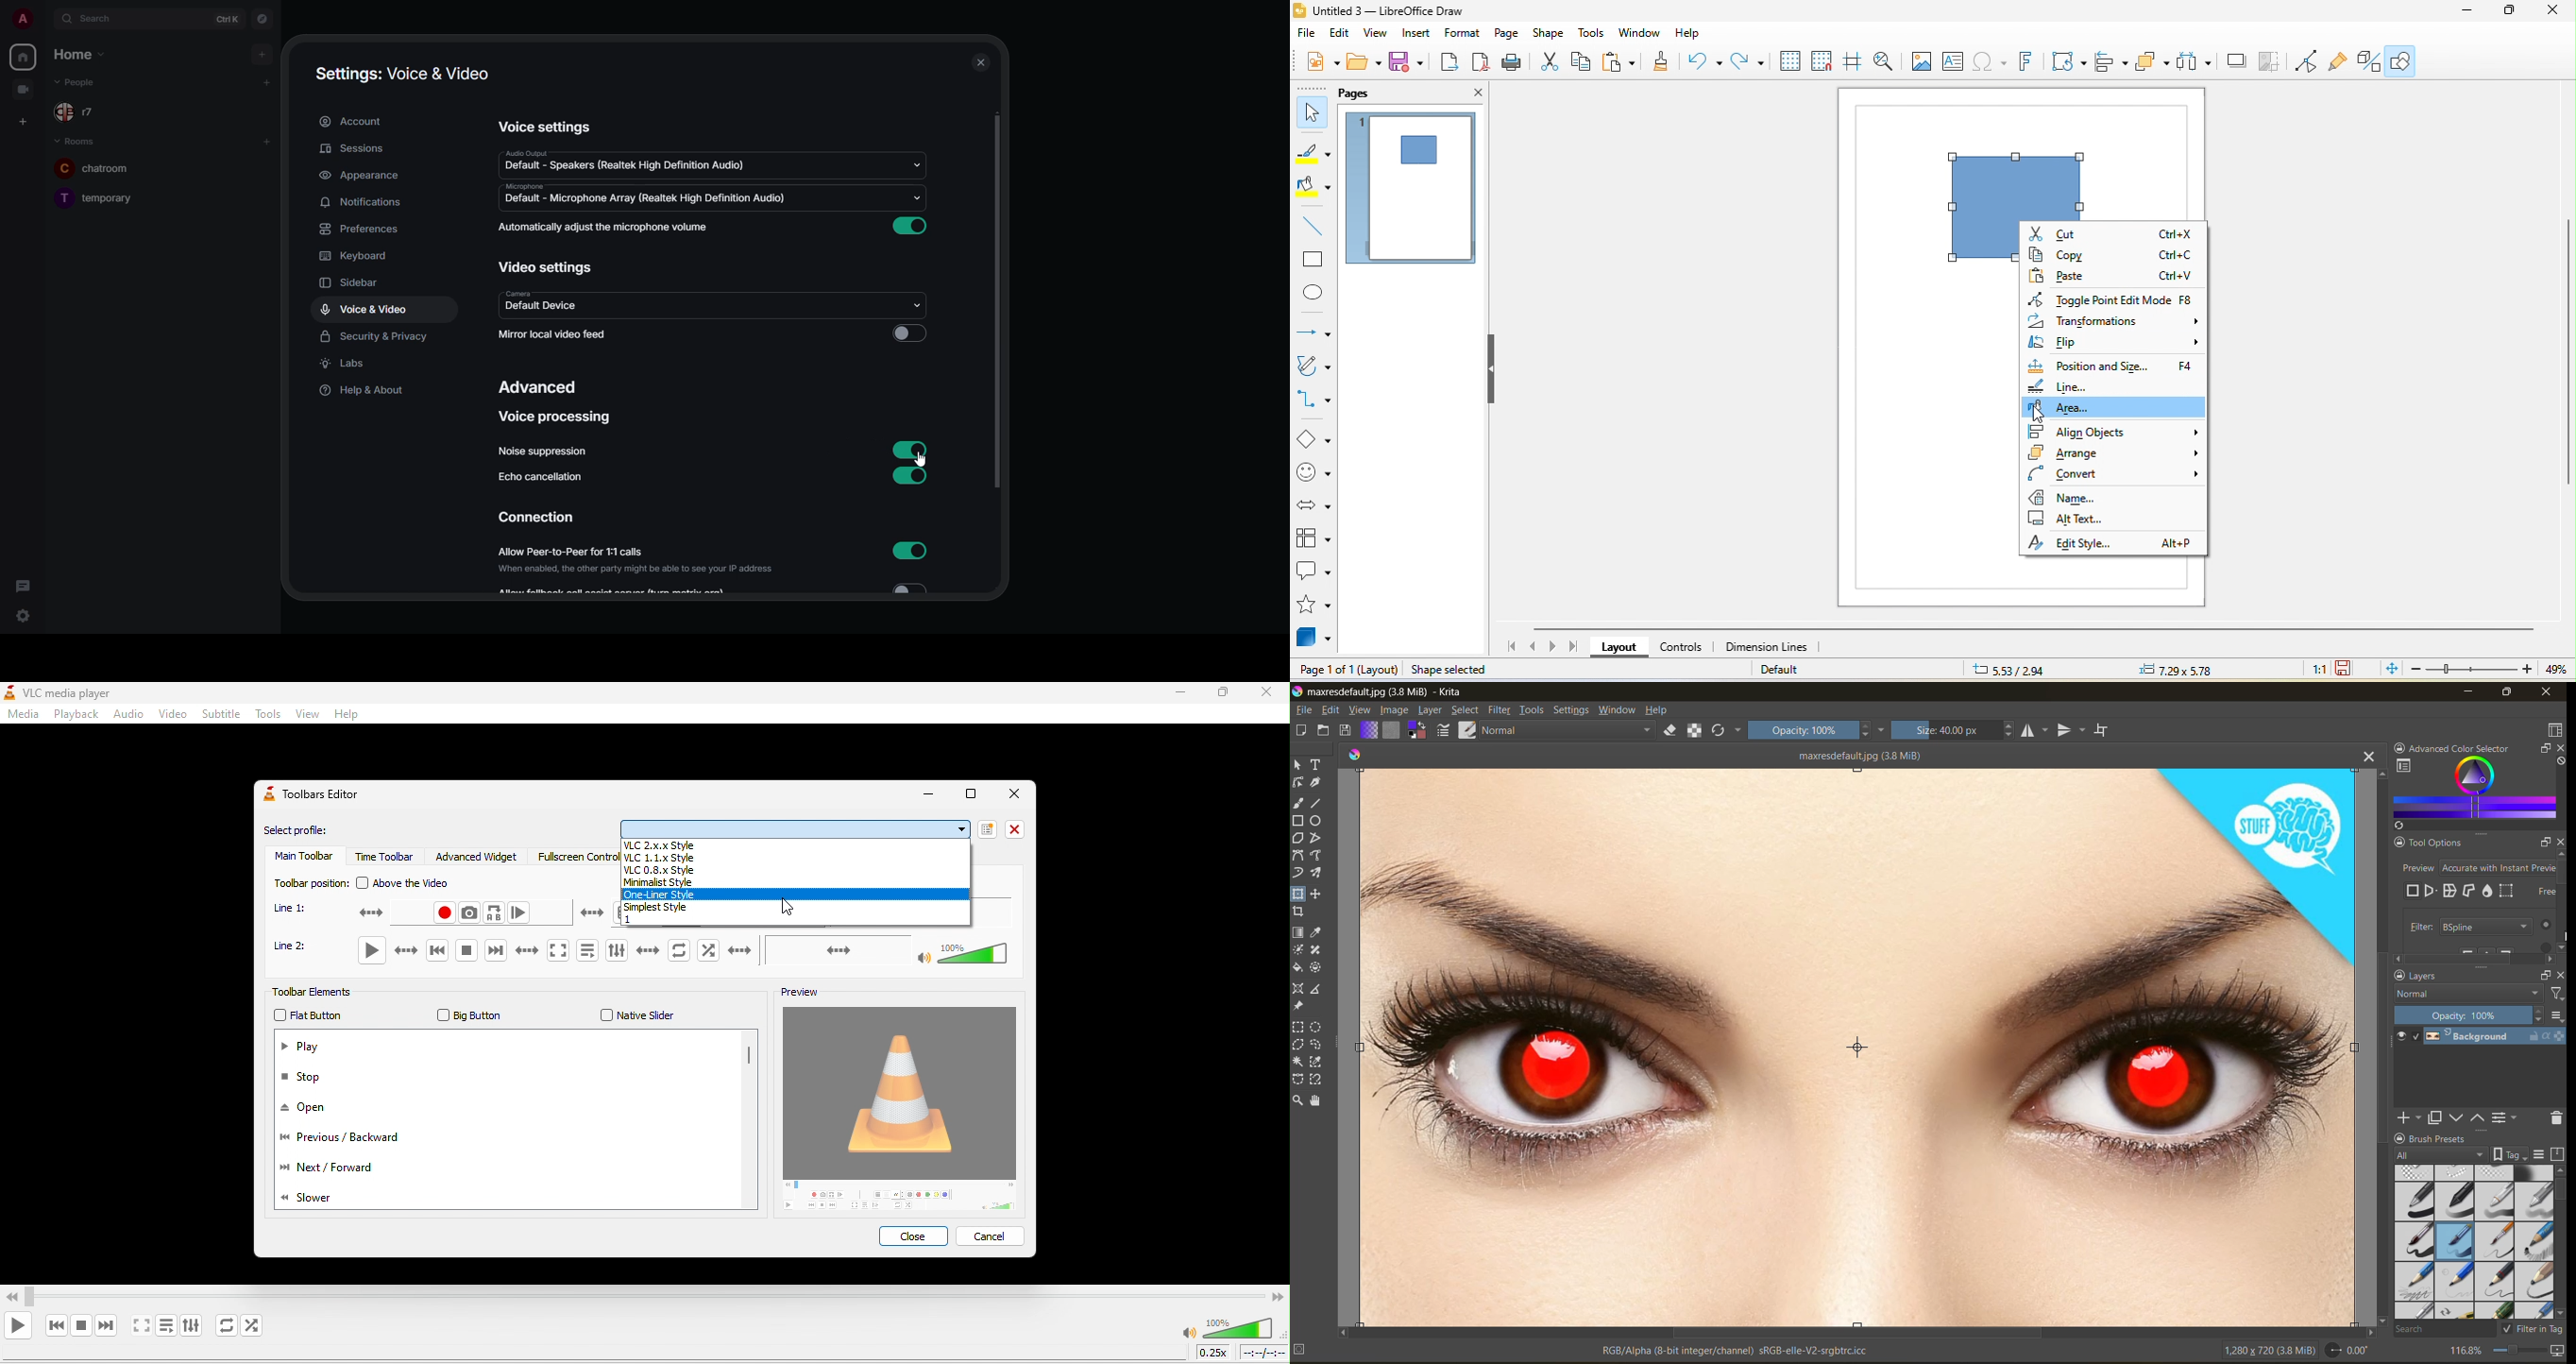 The image size is (2576, 1372). What do you see at coordinates (1312, 638) in the screenshot?
I see `3d object` at bounding box center [1312, 638].